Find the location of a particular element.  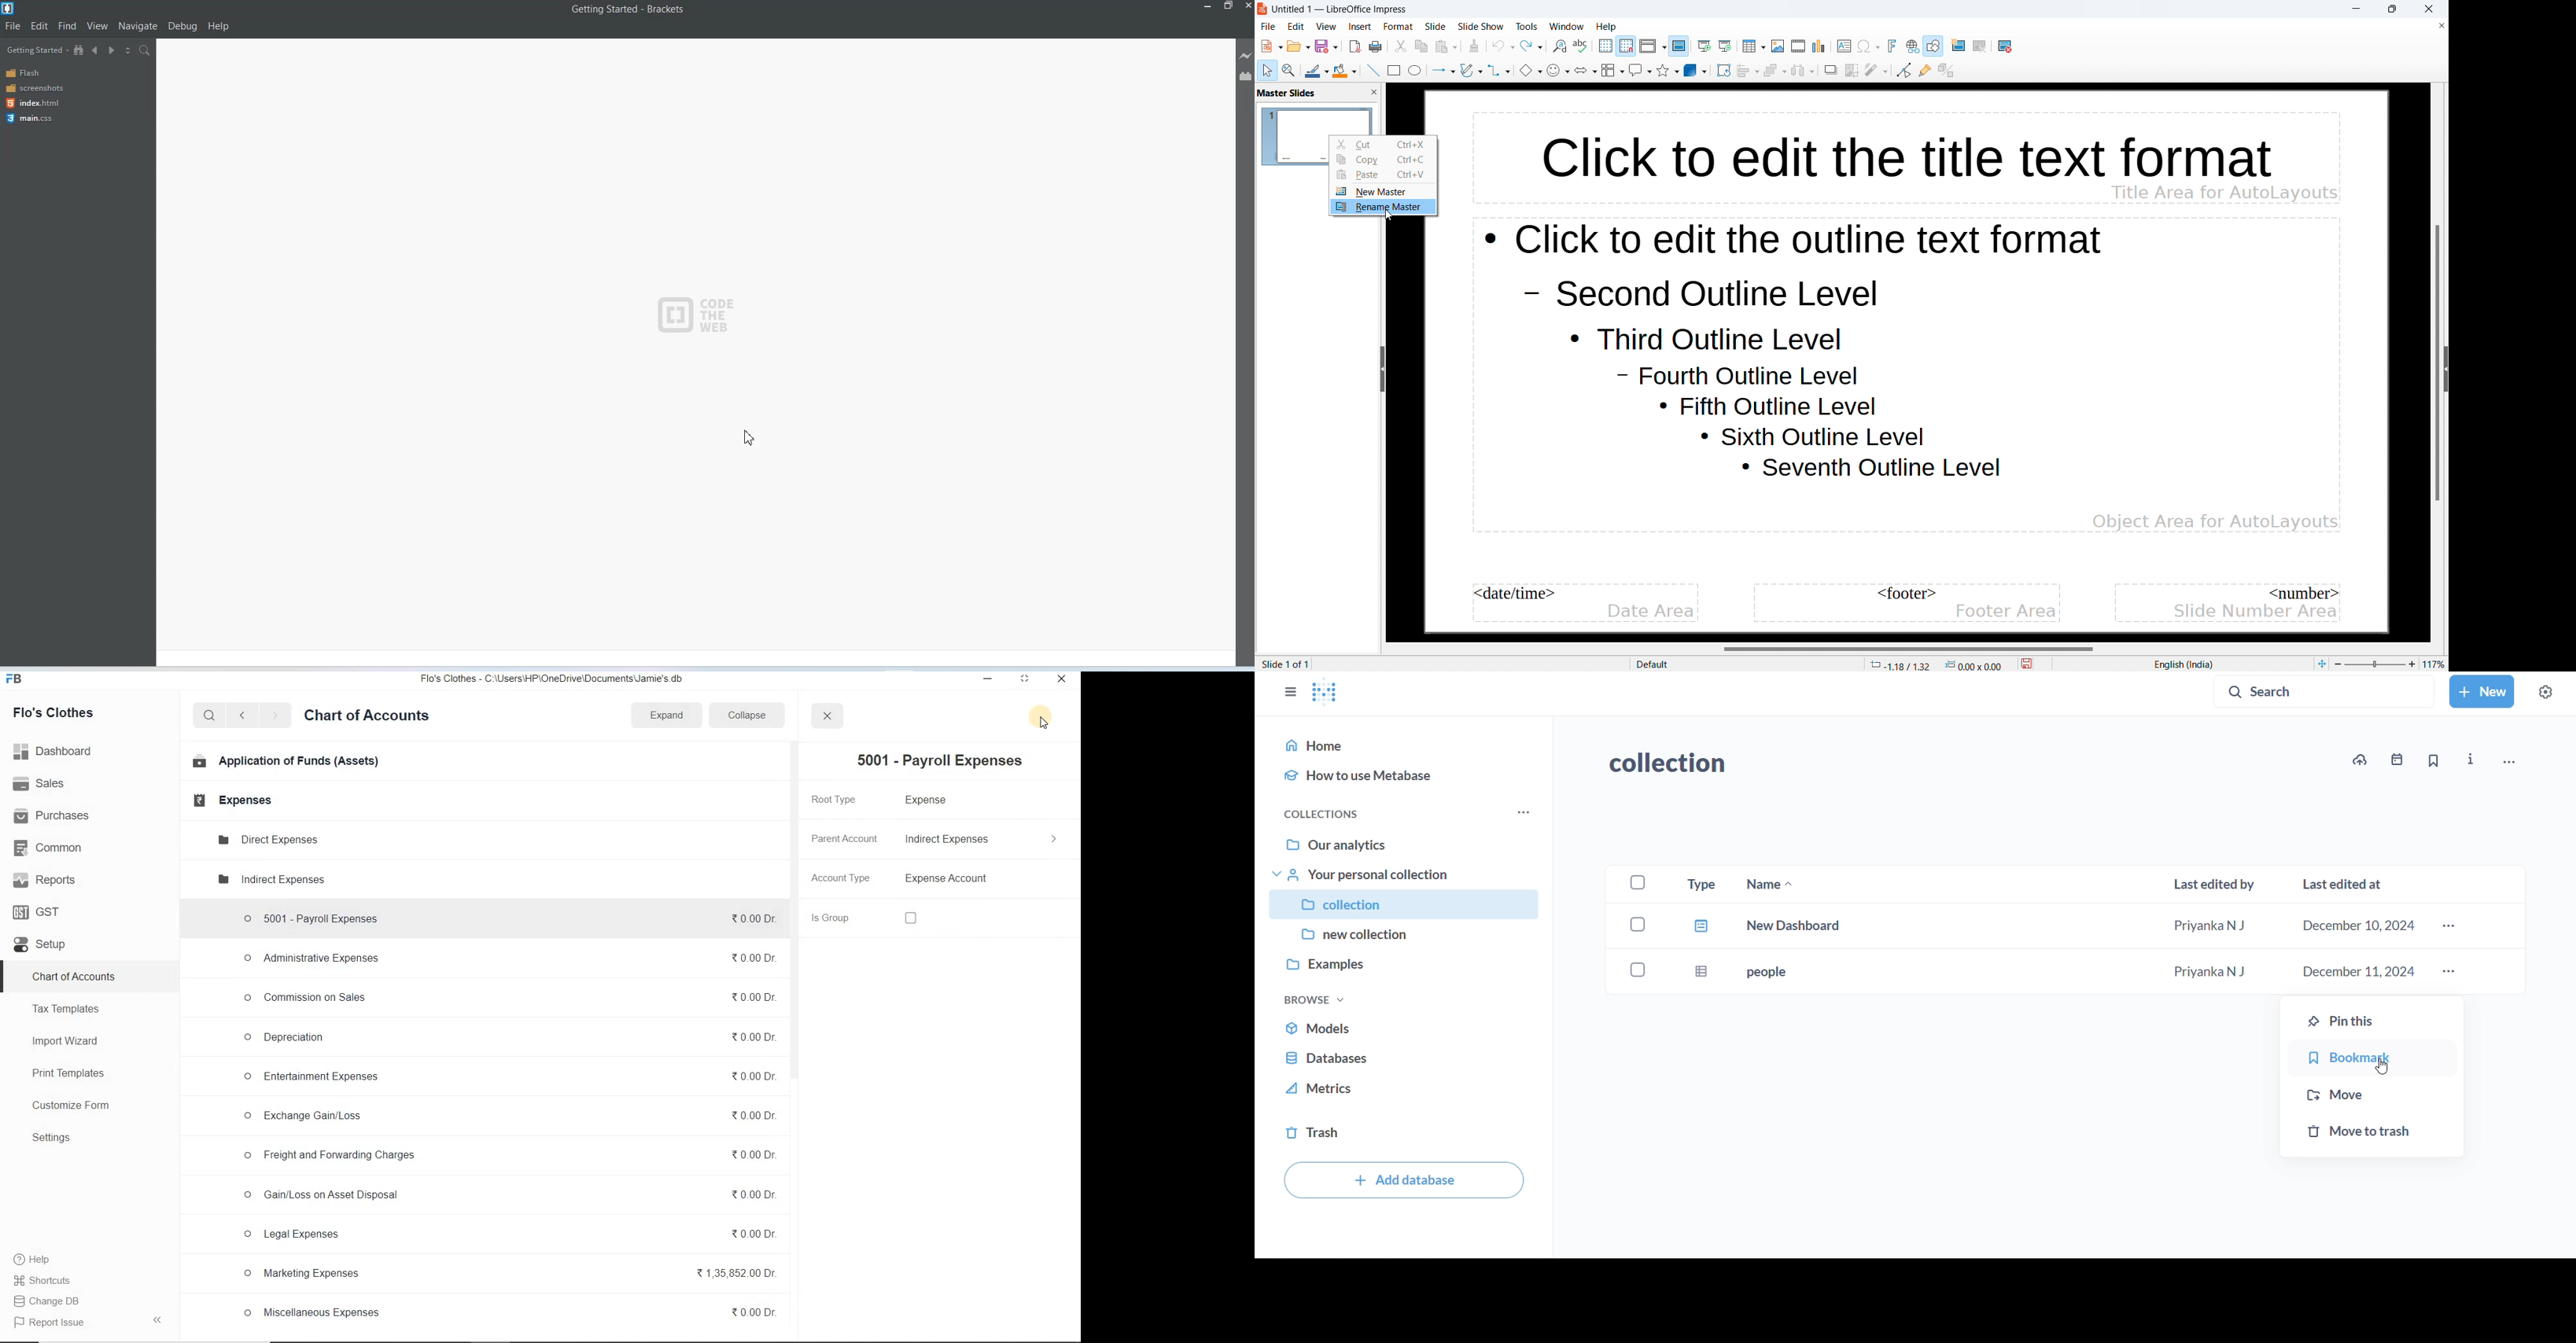

export directly as pdf is located at coordinates (1355, 47).